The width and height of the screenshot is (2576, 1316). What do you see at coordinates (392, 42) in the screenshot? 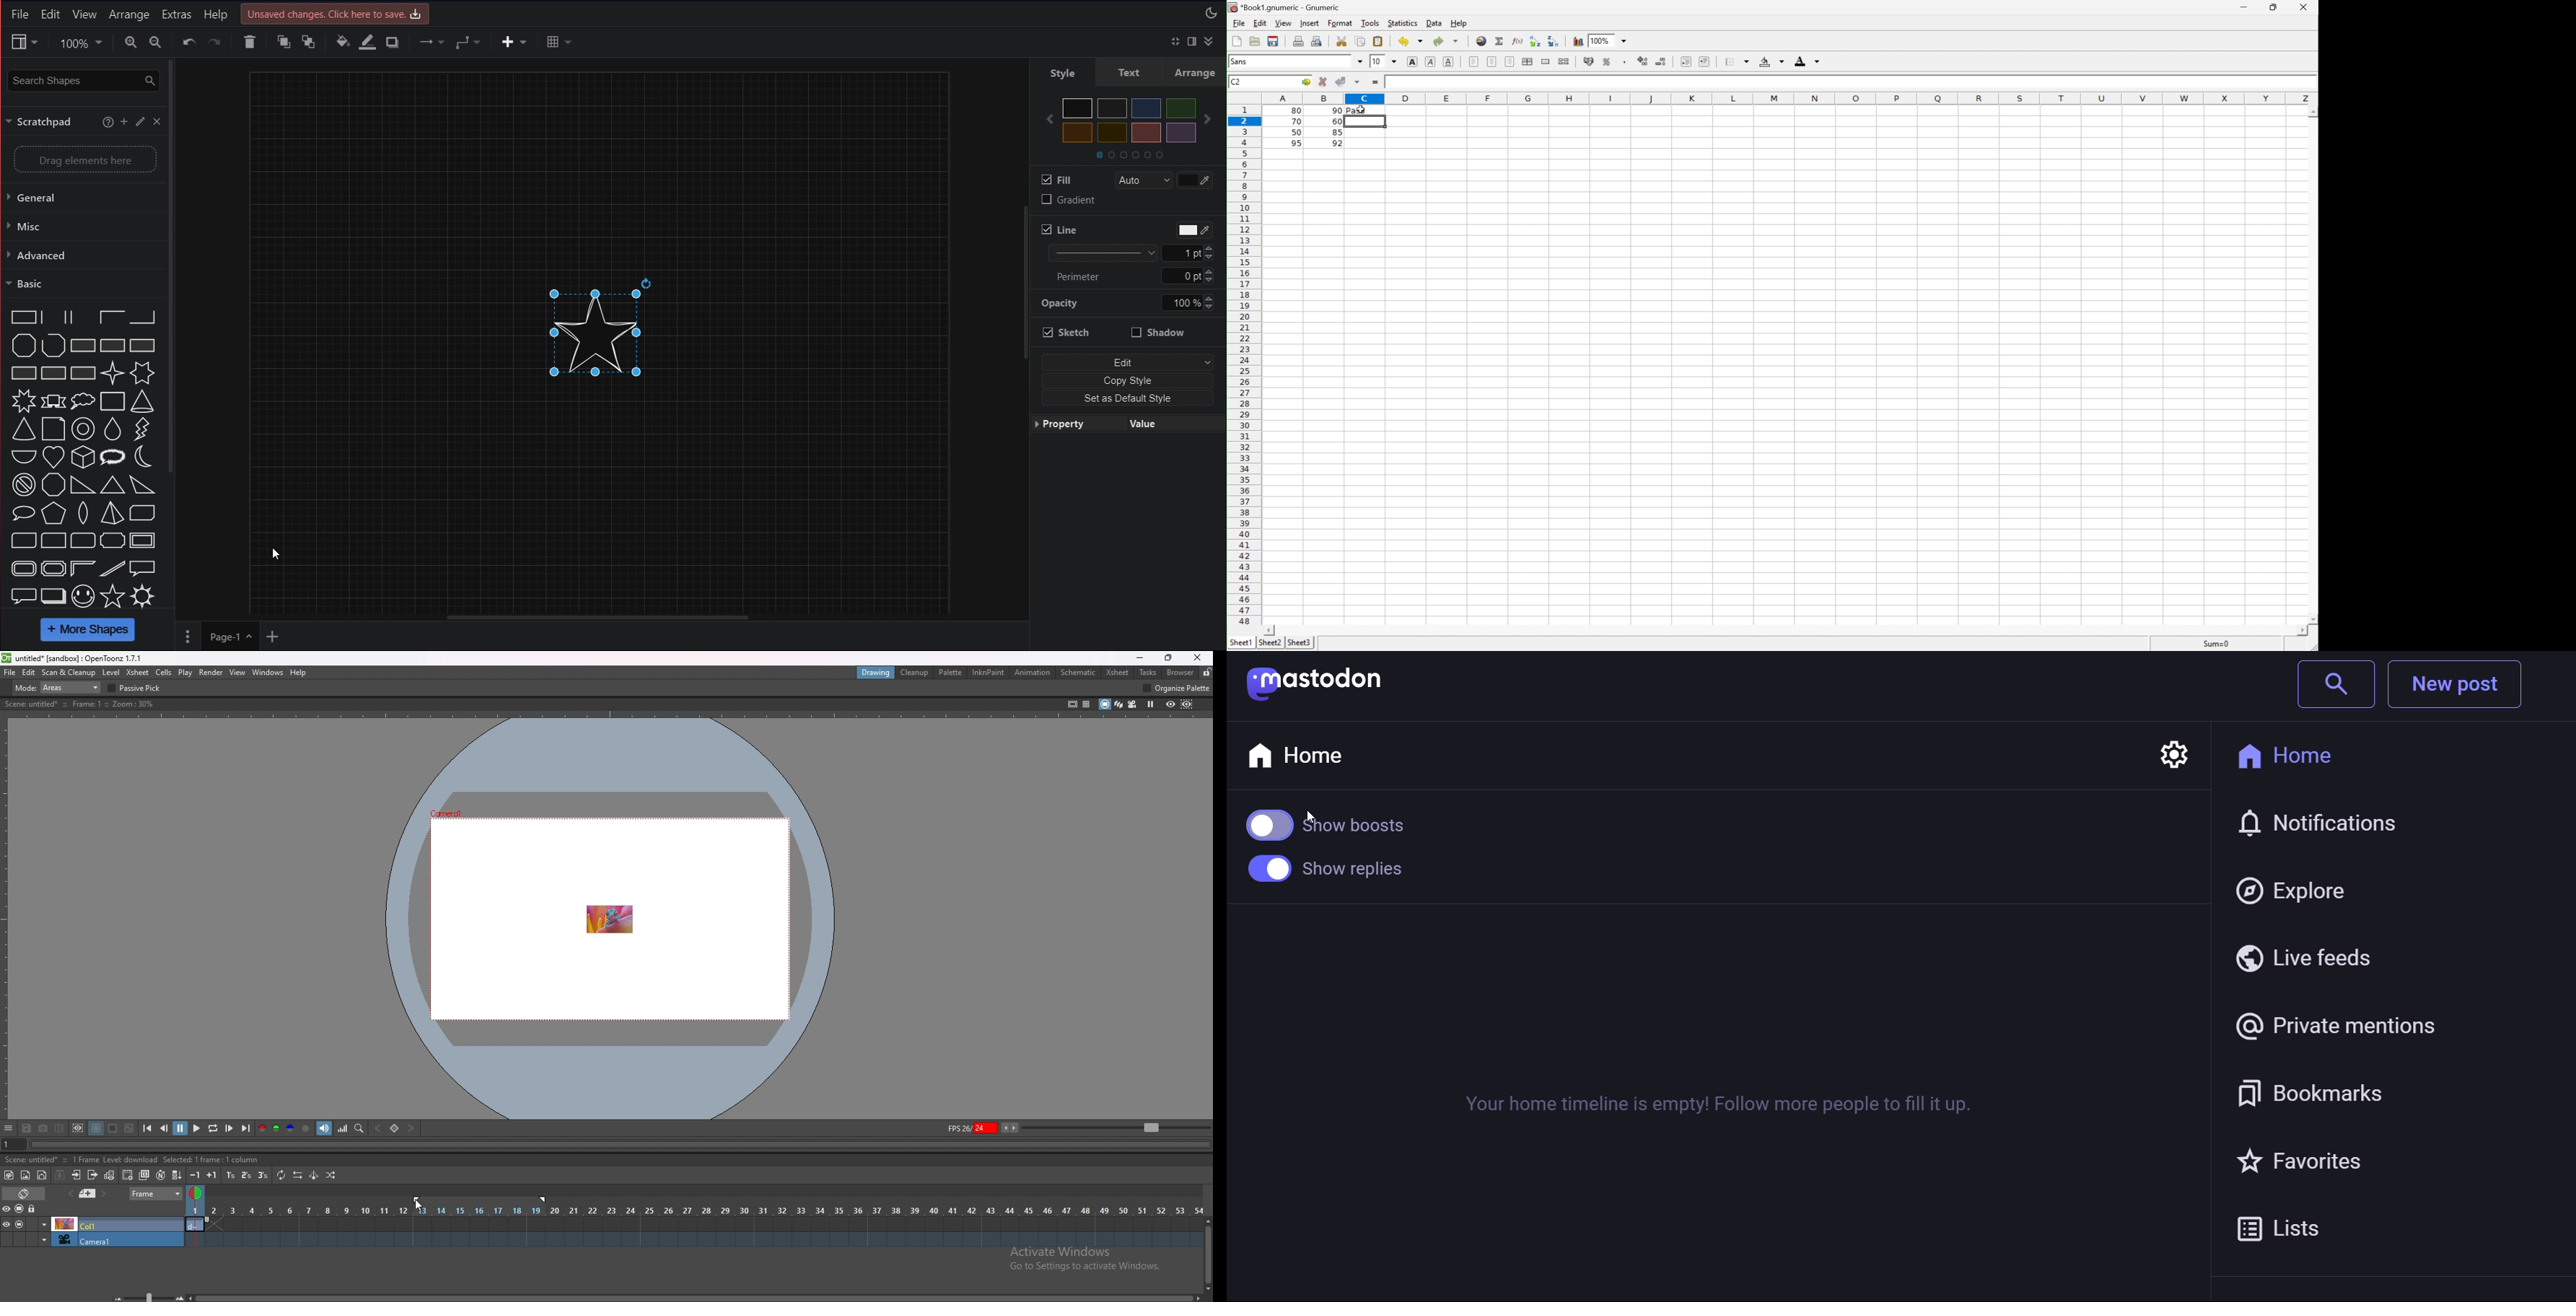
I see `Shadow` at bounding box center [392, 42].